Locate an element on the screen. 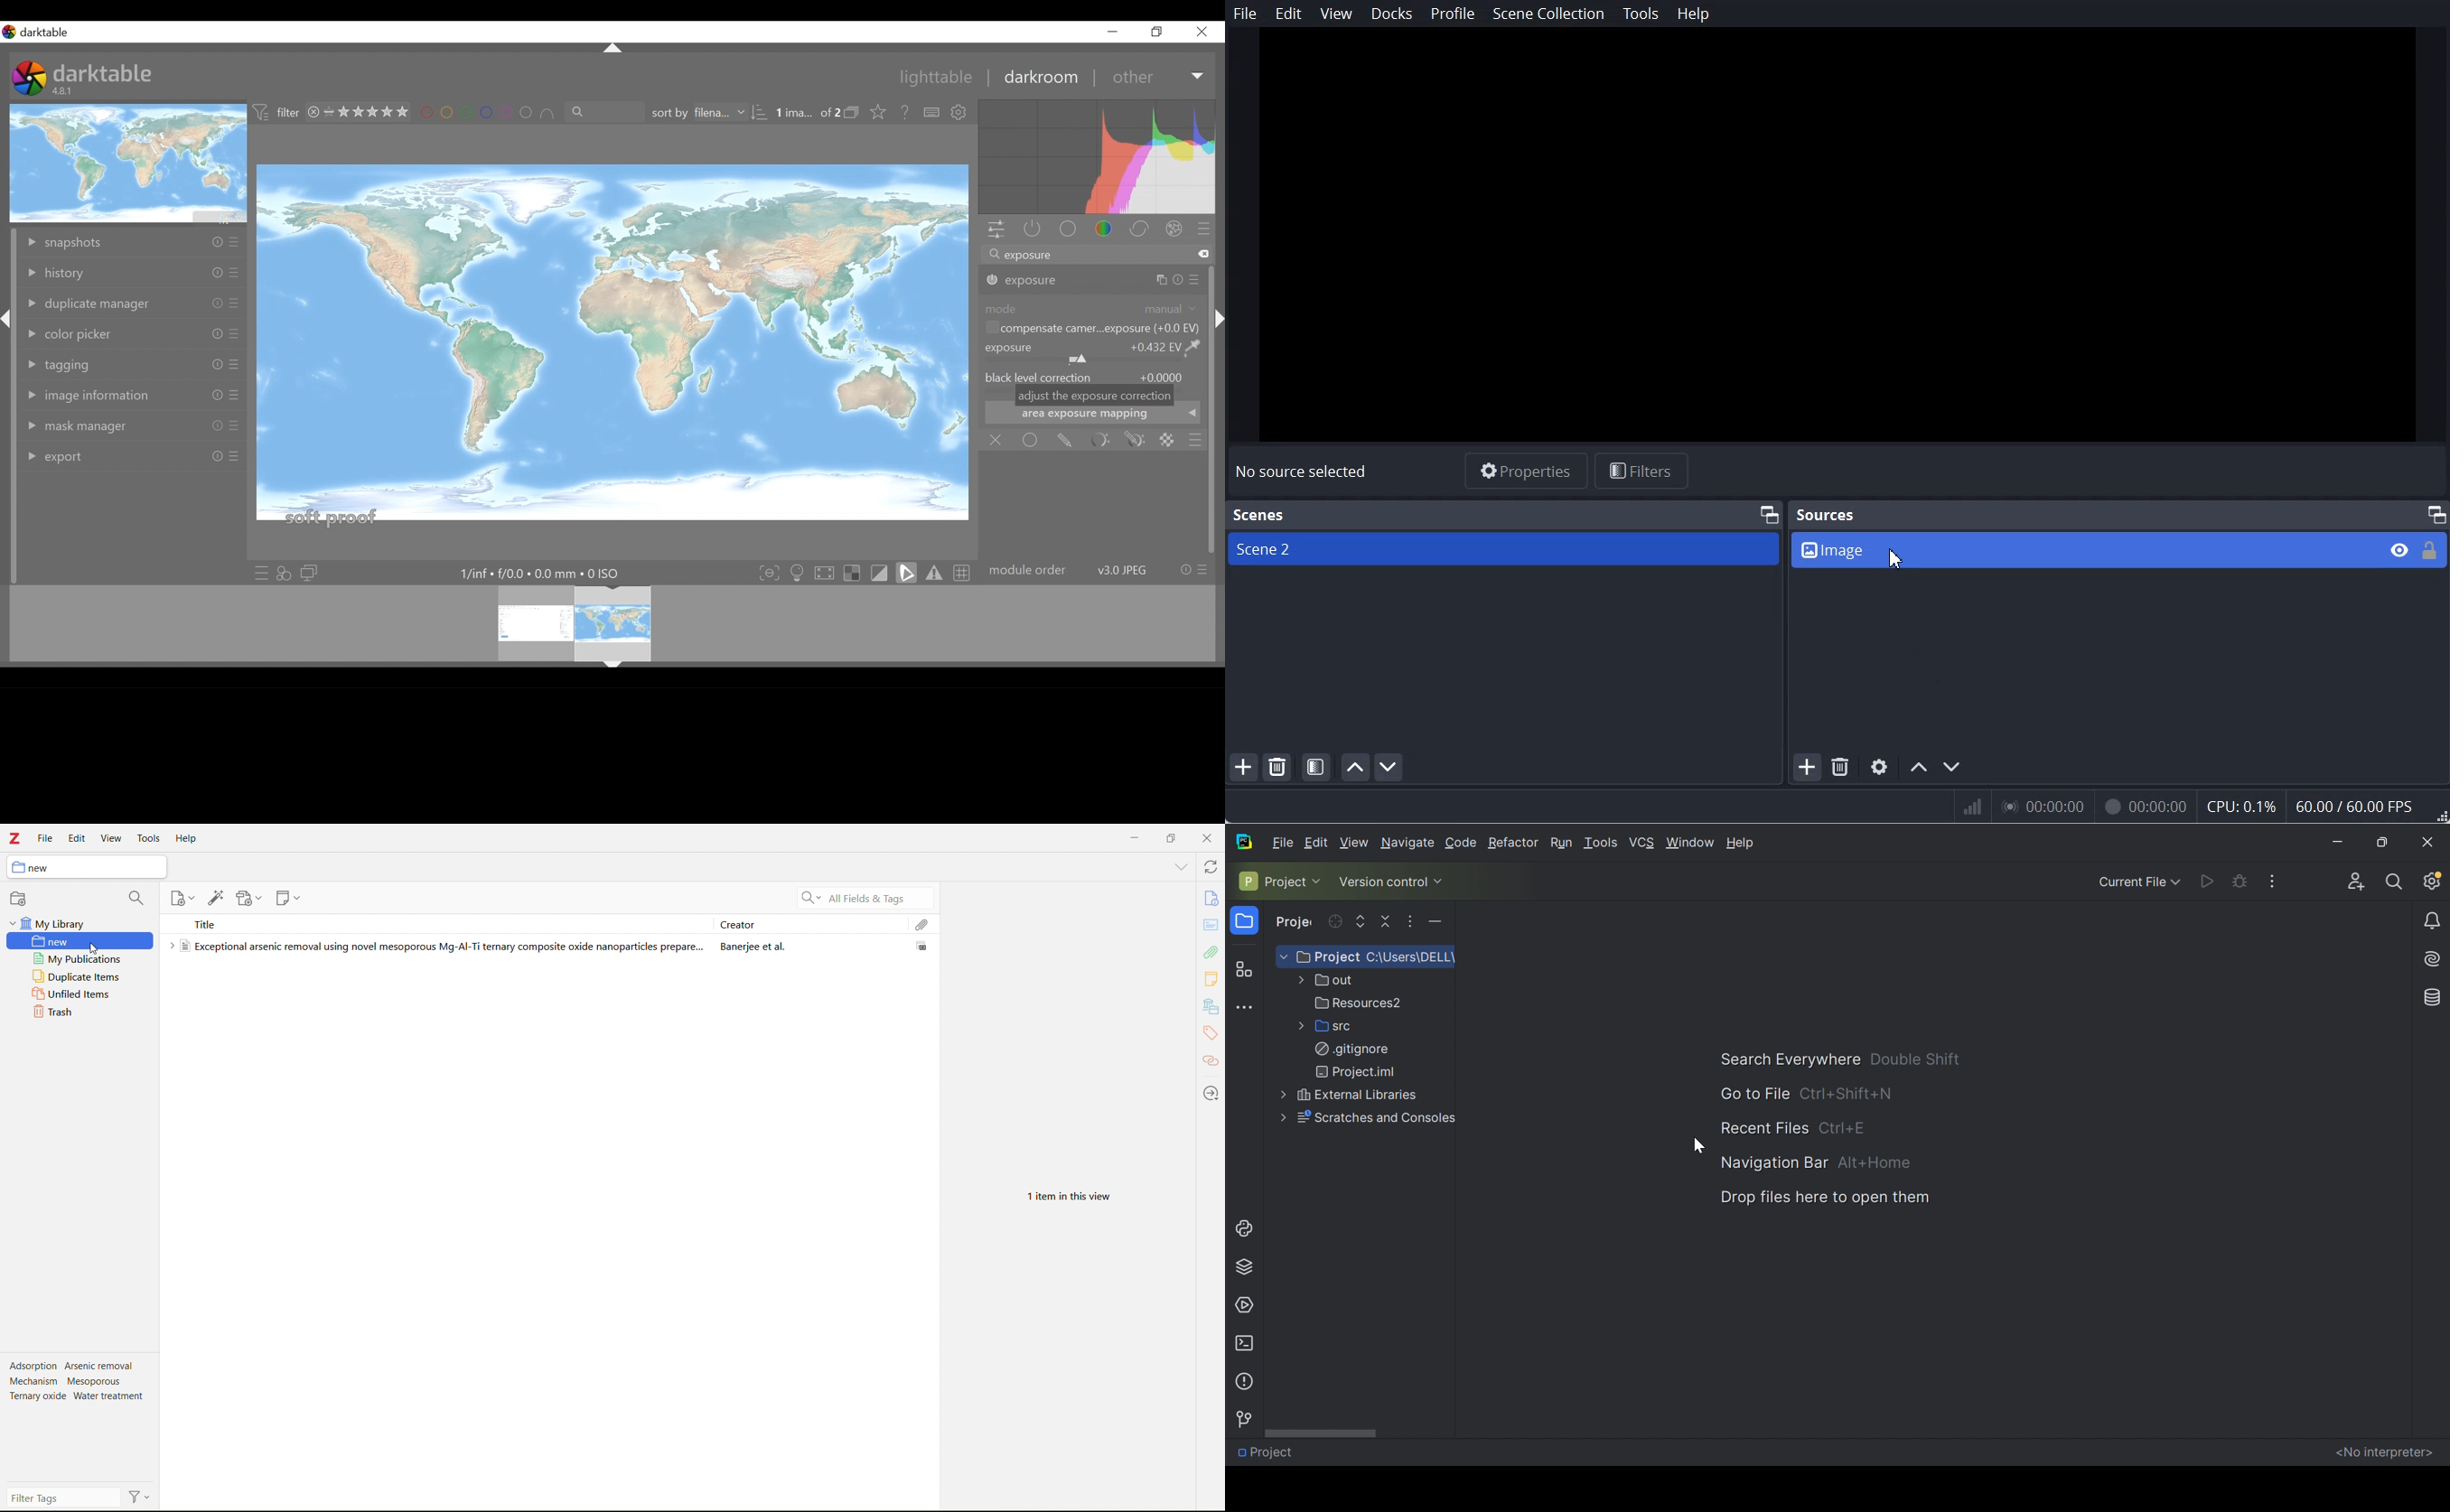 The height and width of the screenshot is (1512, 2464).  is located at coordinates (1112, 31).